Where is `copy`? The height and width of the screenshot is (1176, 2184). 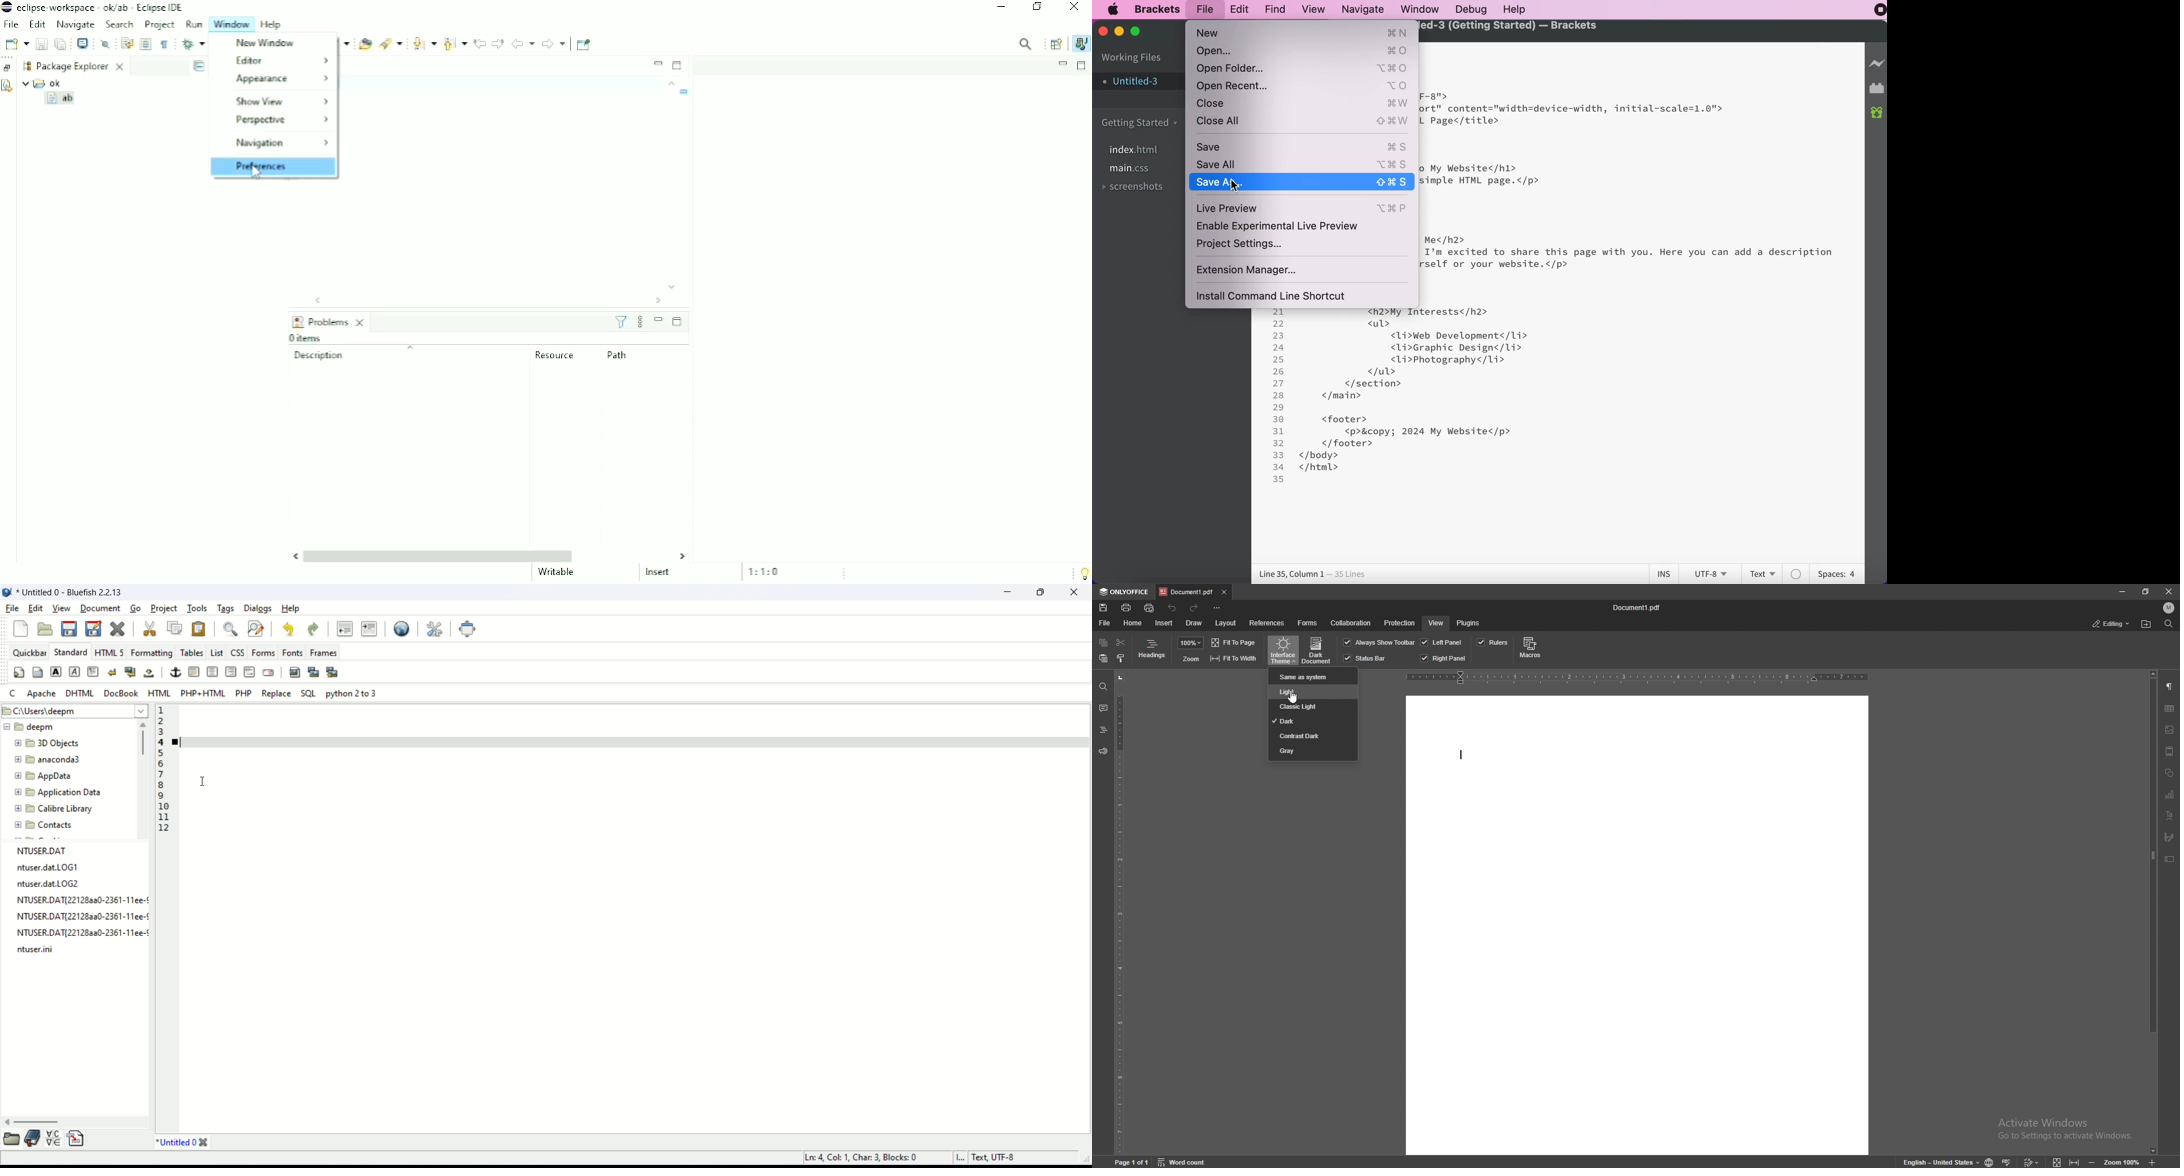
copy is located at coordinates (176, 628).